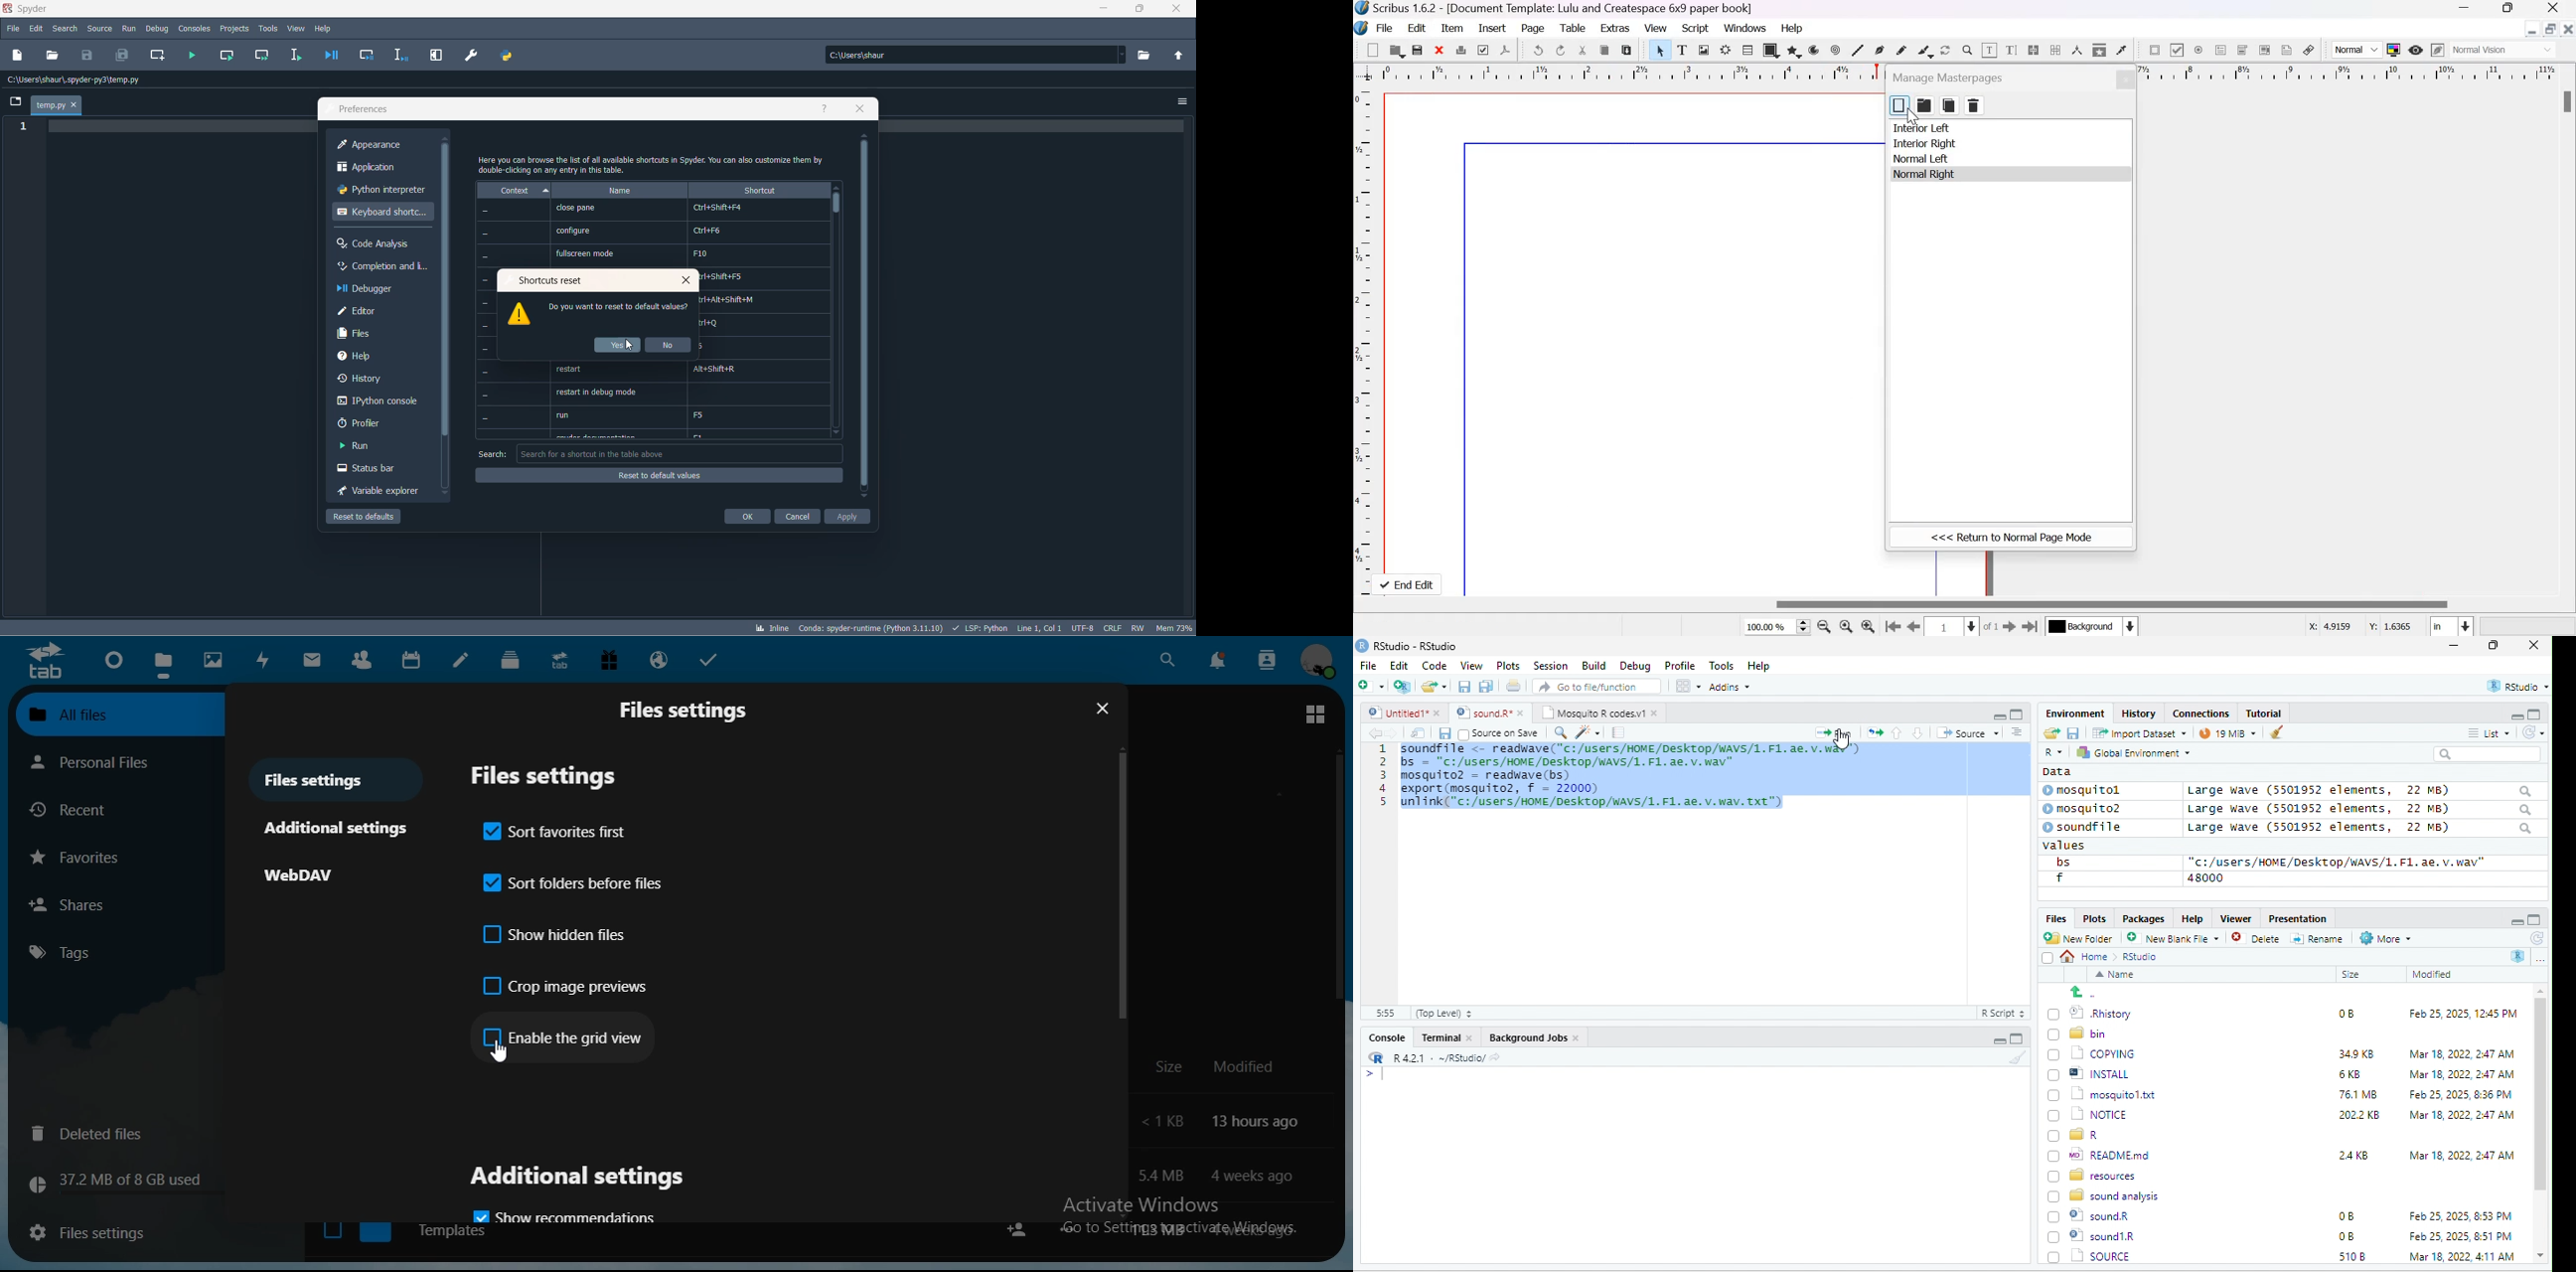  What do you see at coordinates (383, 191) in the screenshot?
I see `python interpreter` at bounding box center [383, 191].